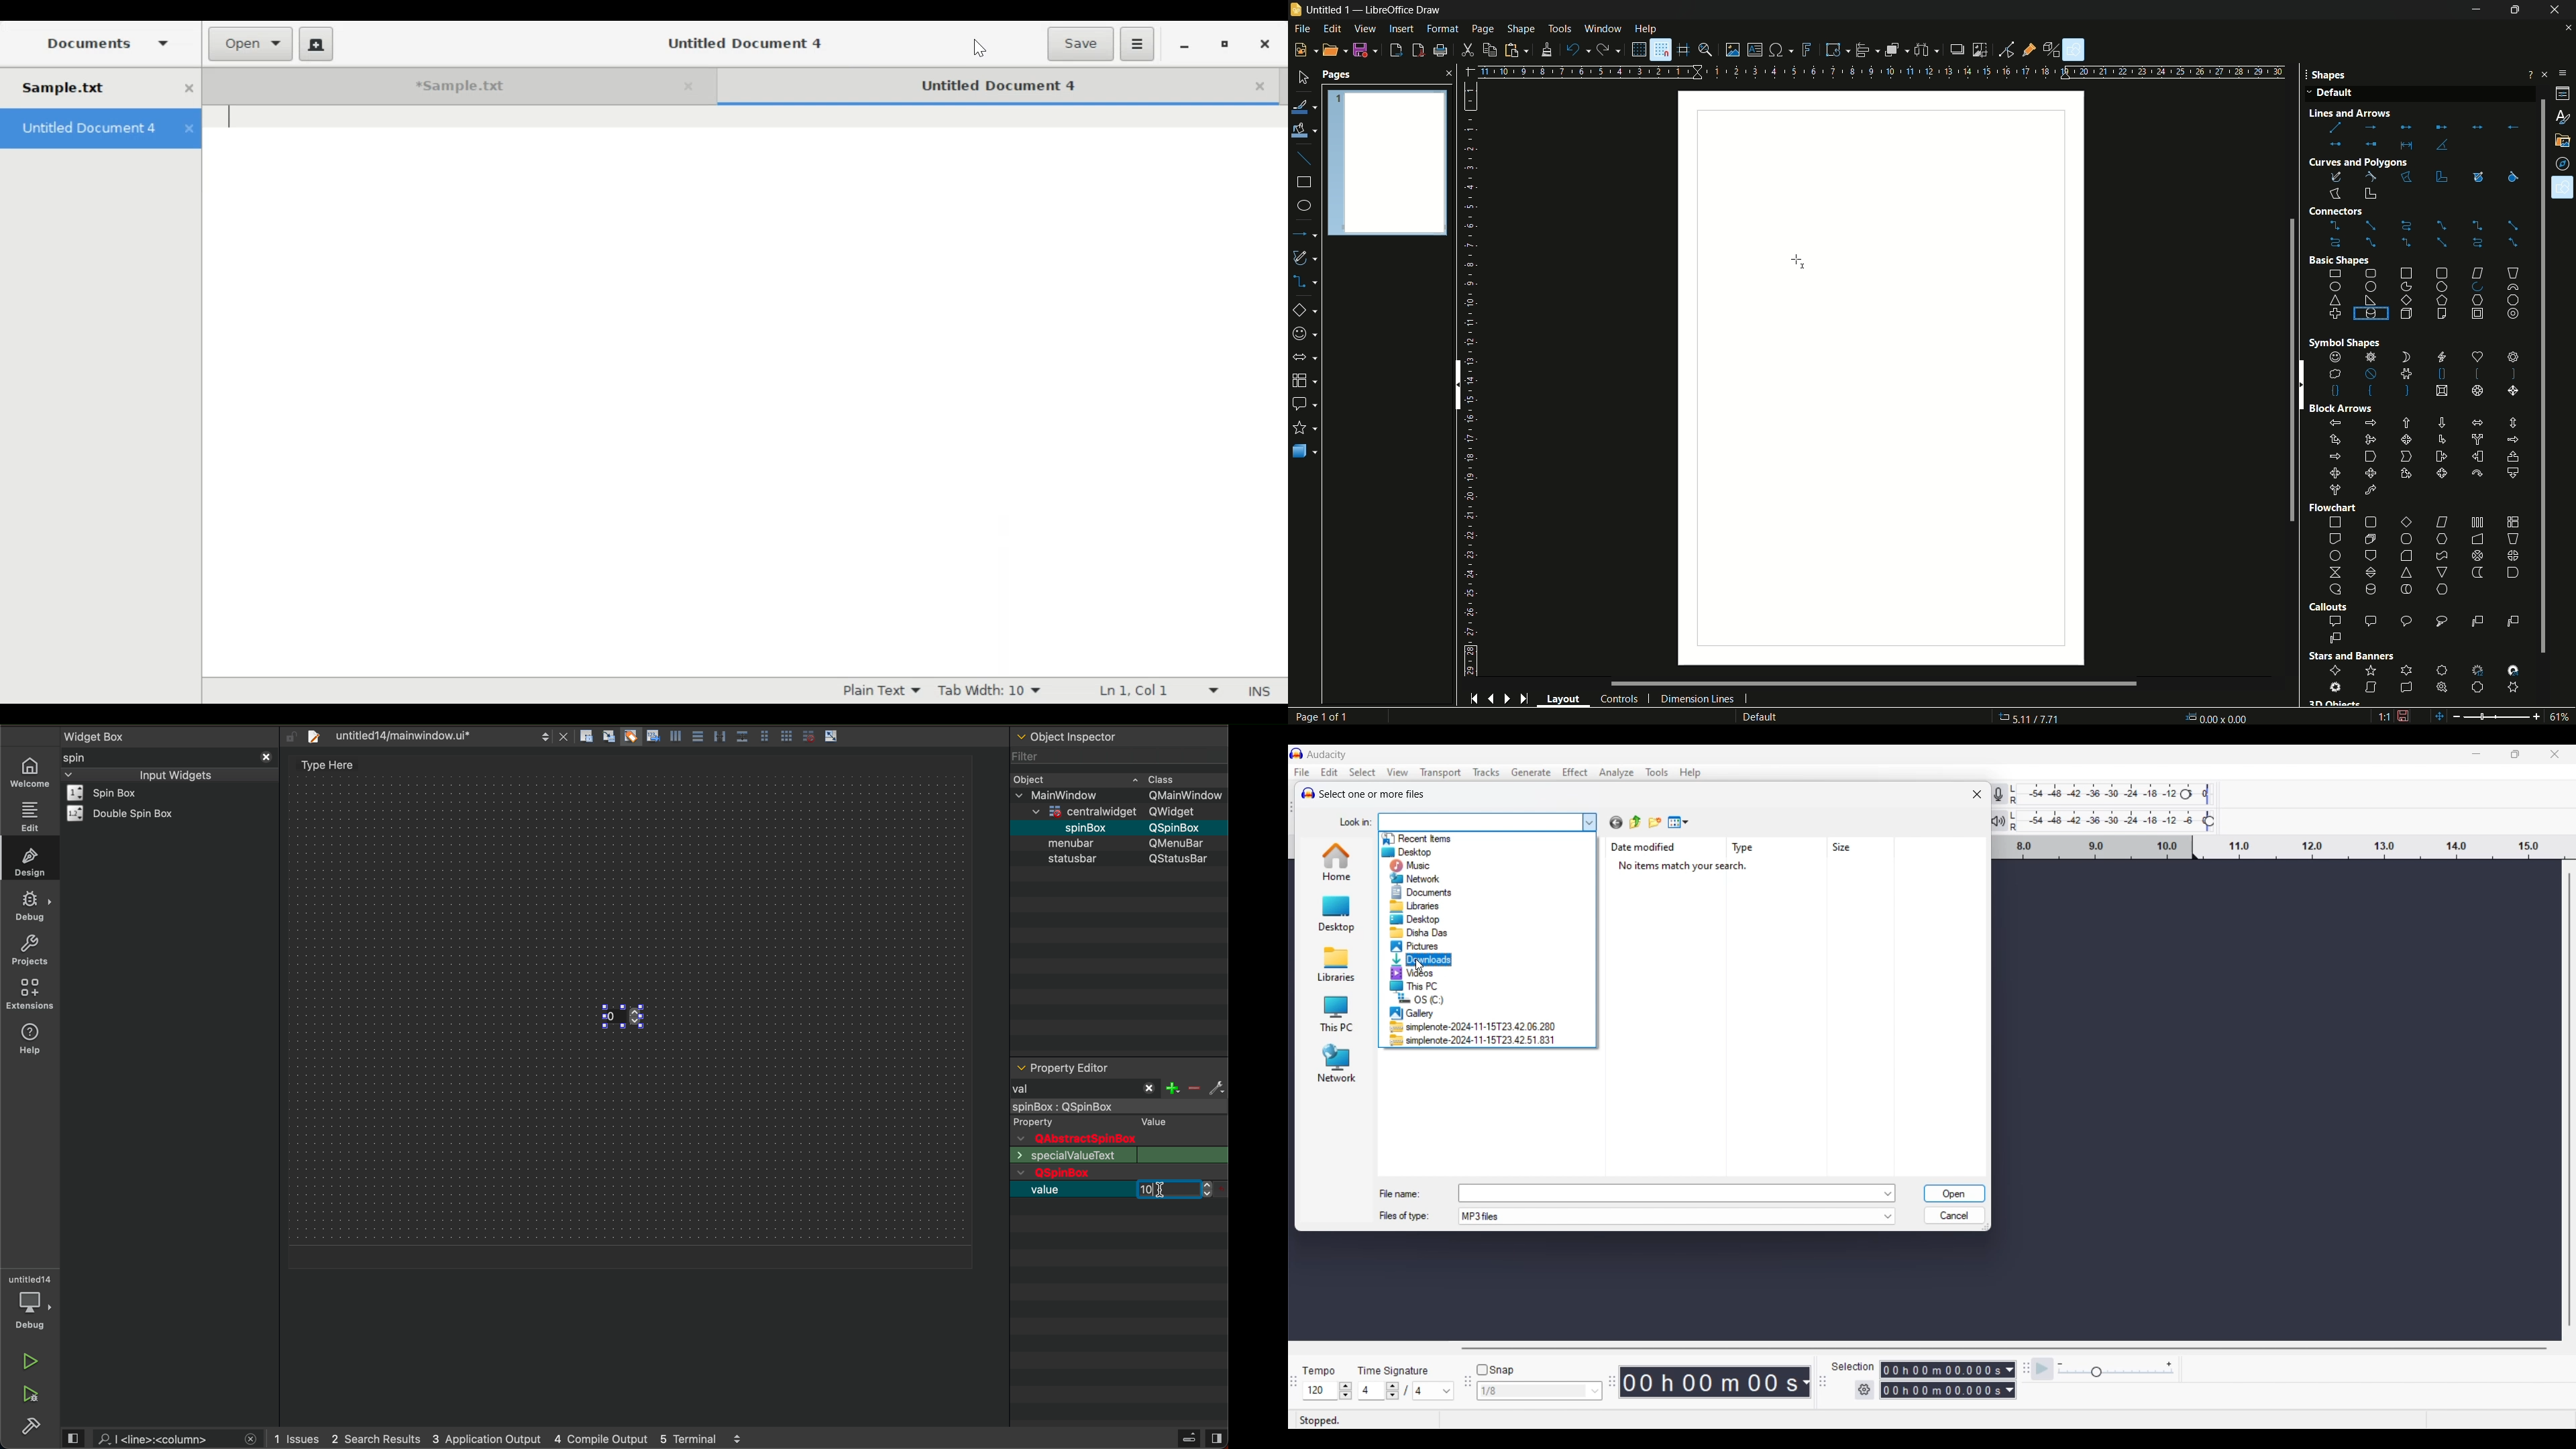  Describe the element at coordinates (2030, 49) in the screenshot. I see `show gluepoint functions` at that location.